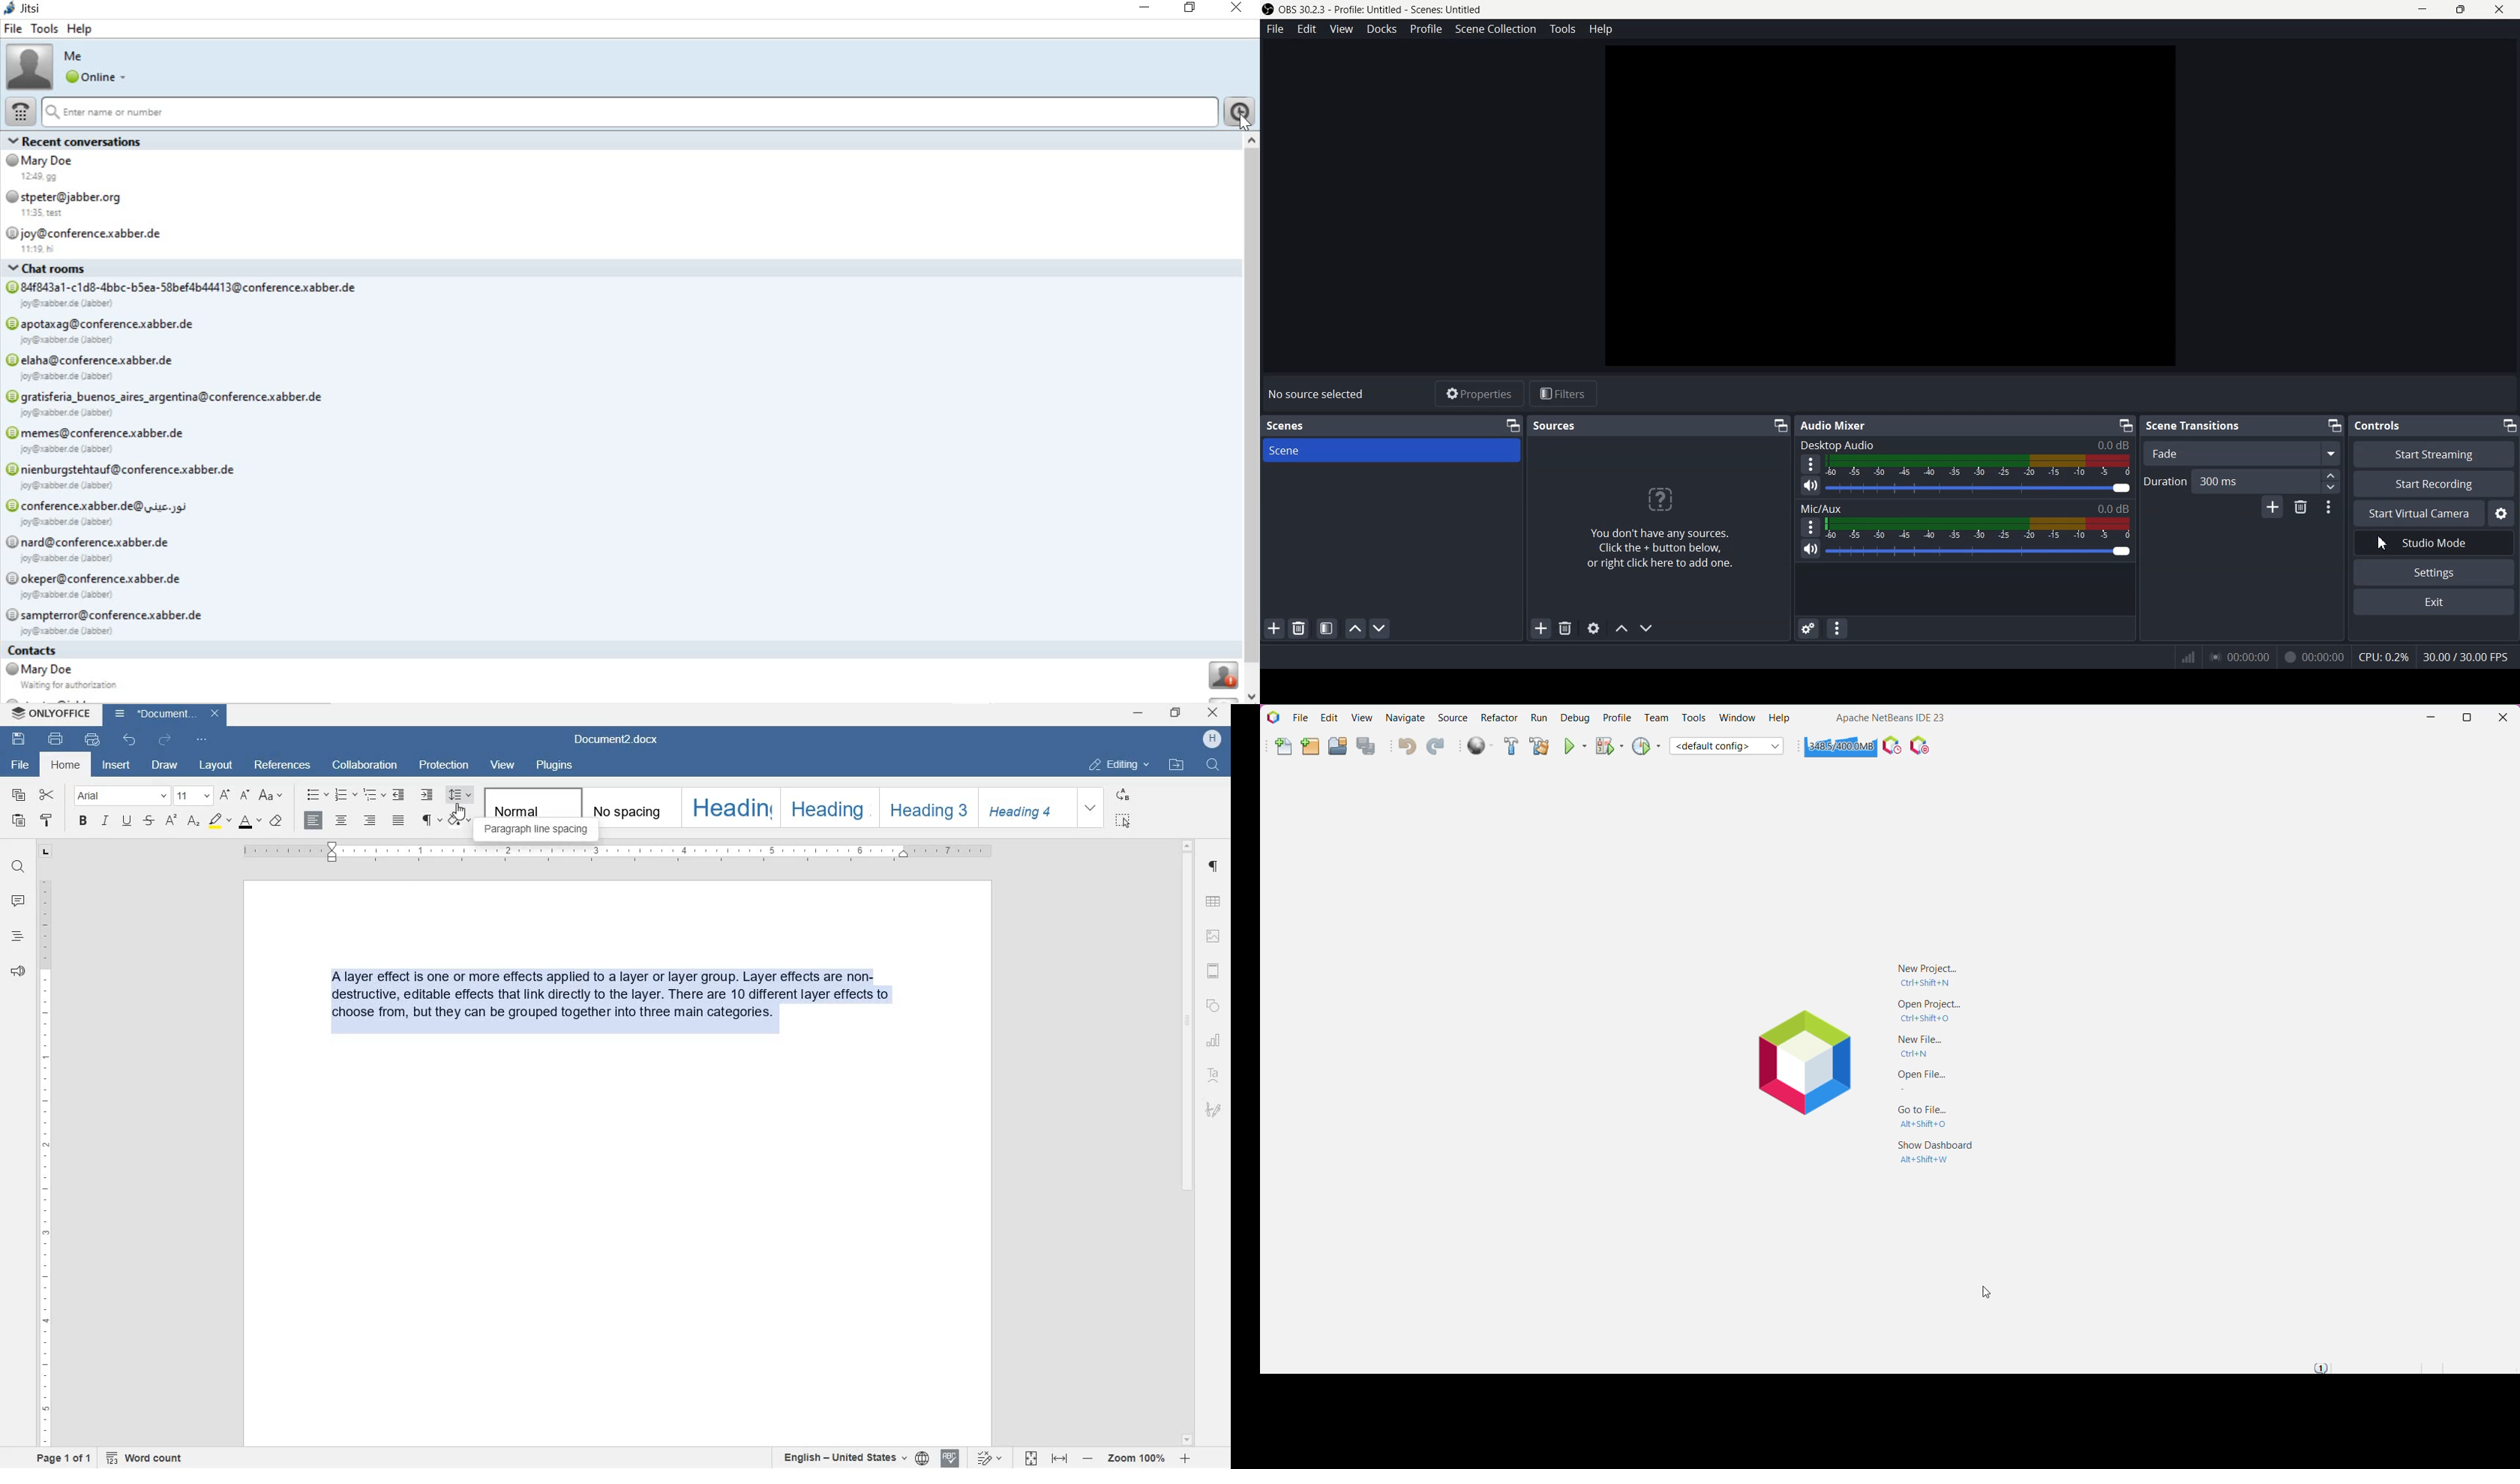  I want to click on Network signal, so click(2187, 657).